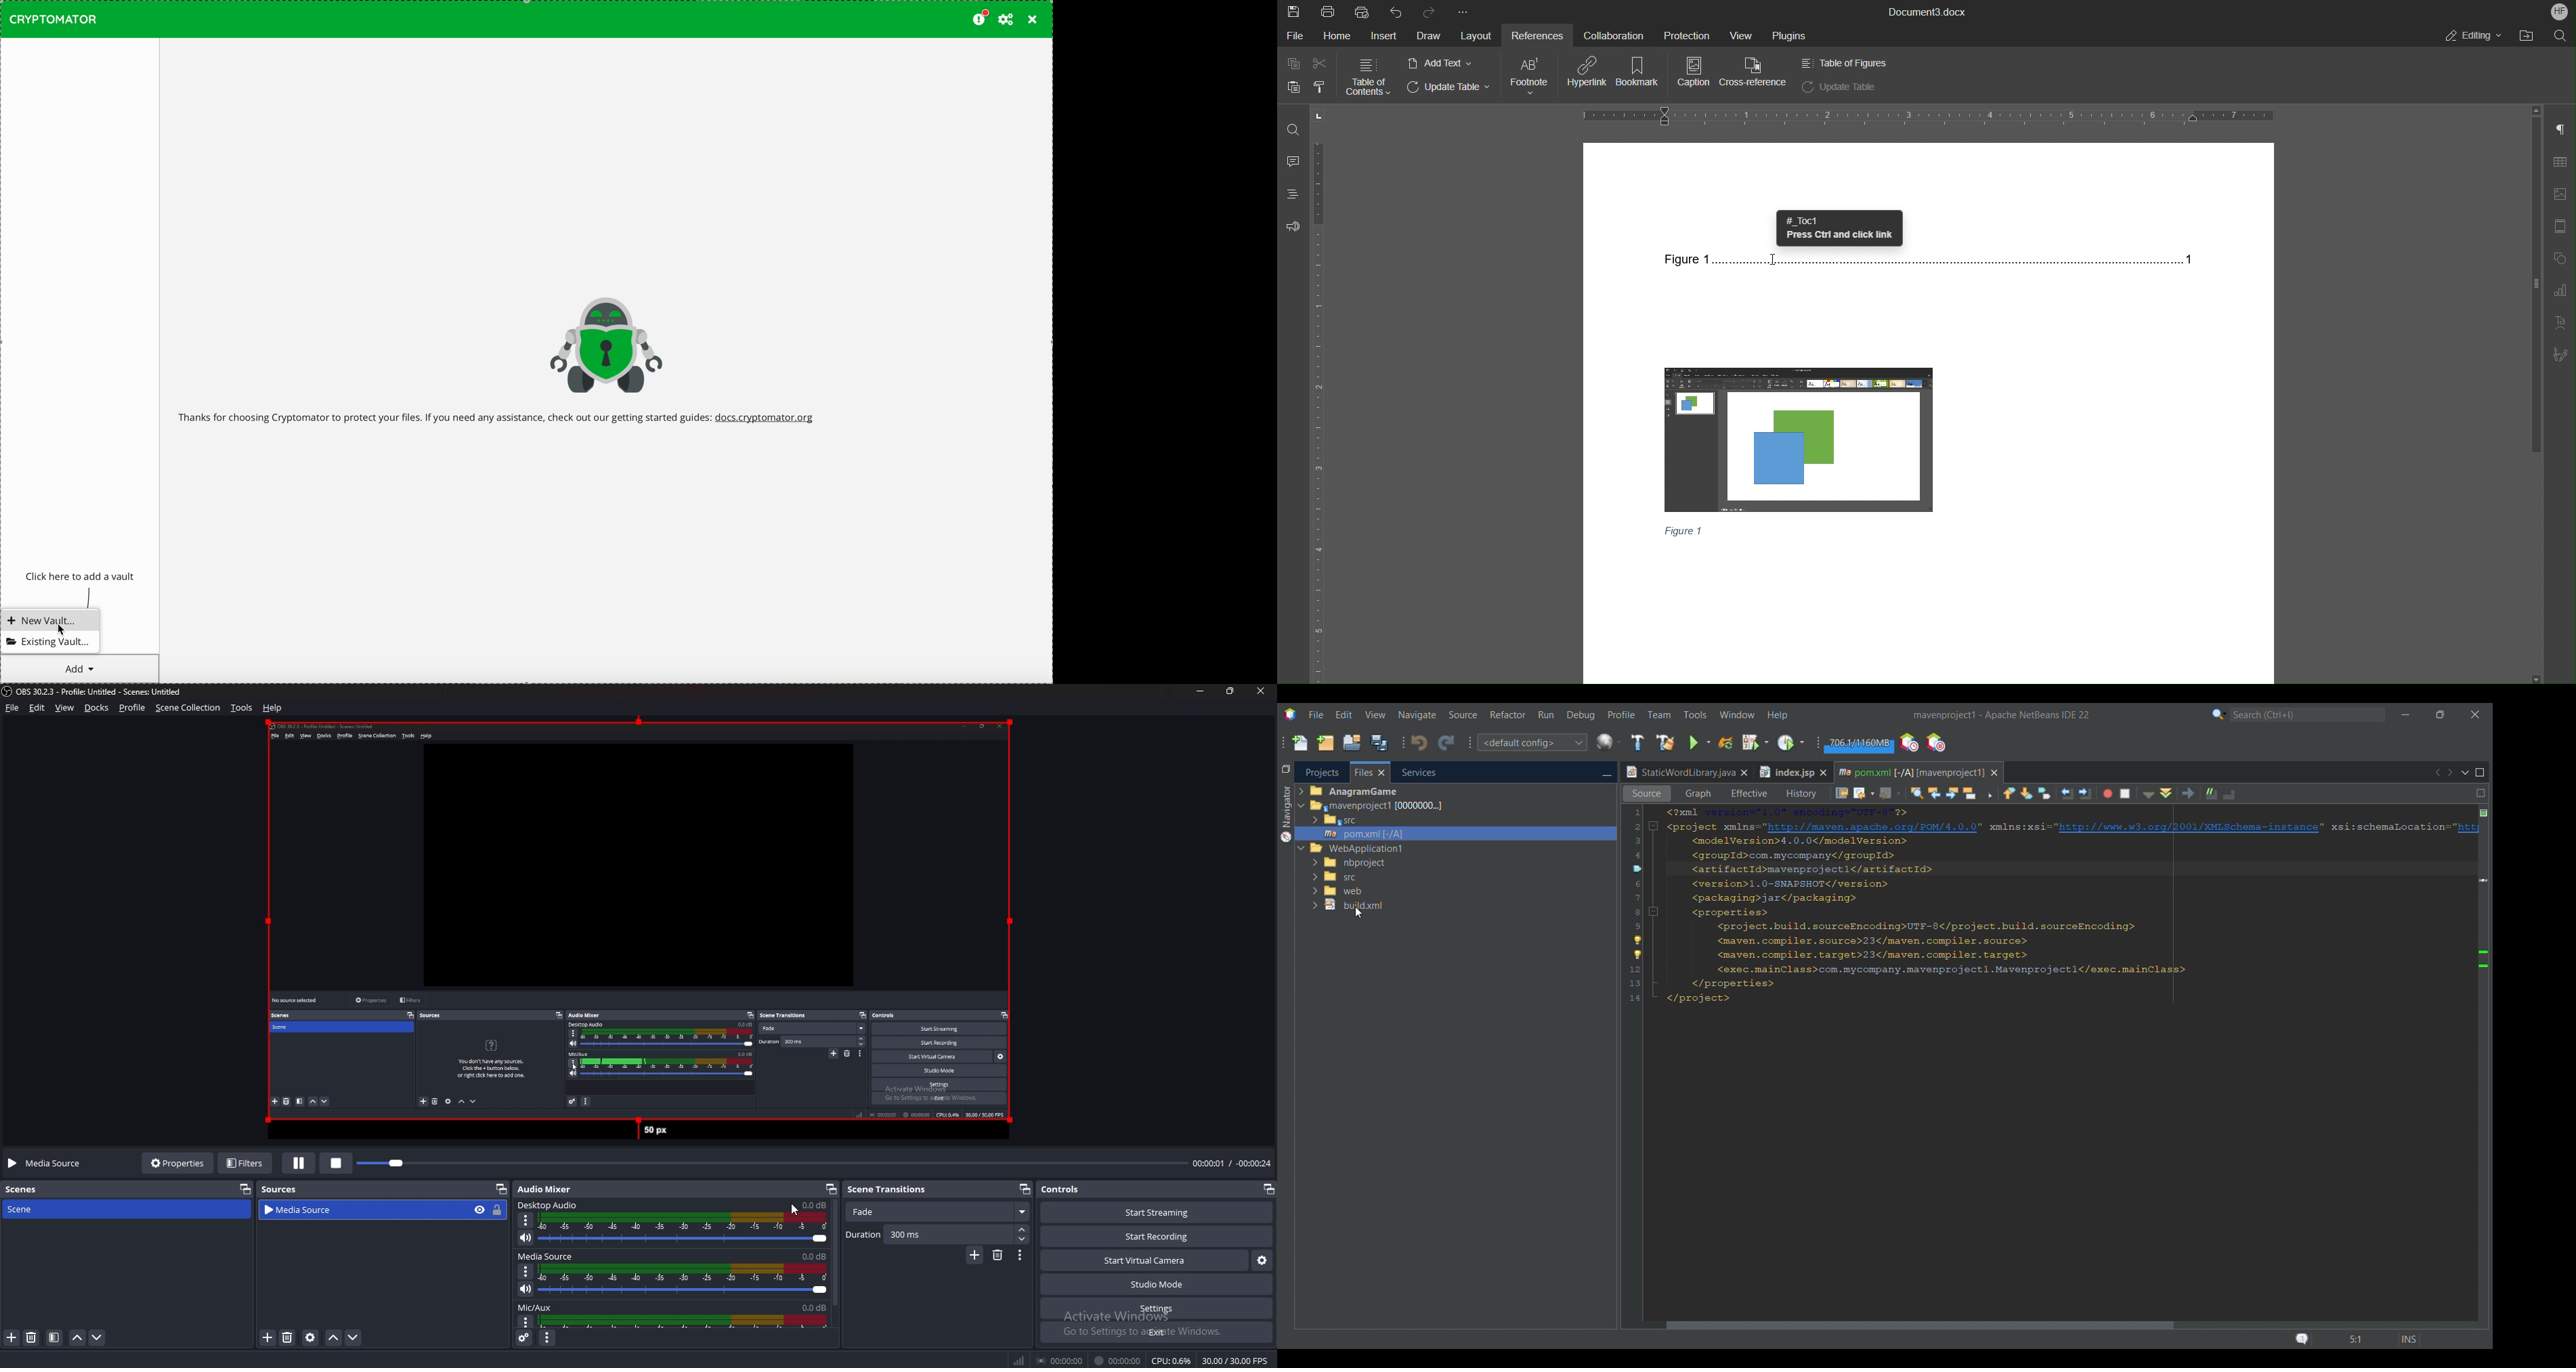  I want to click on ‘OBS 30.2.3 - Profile: Untitled - Scenes: Untitled, so click(101, 691).